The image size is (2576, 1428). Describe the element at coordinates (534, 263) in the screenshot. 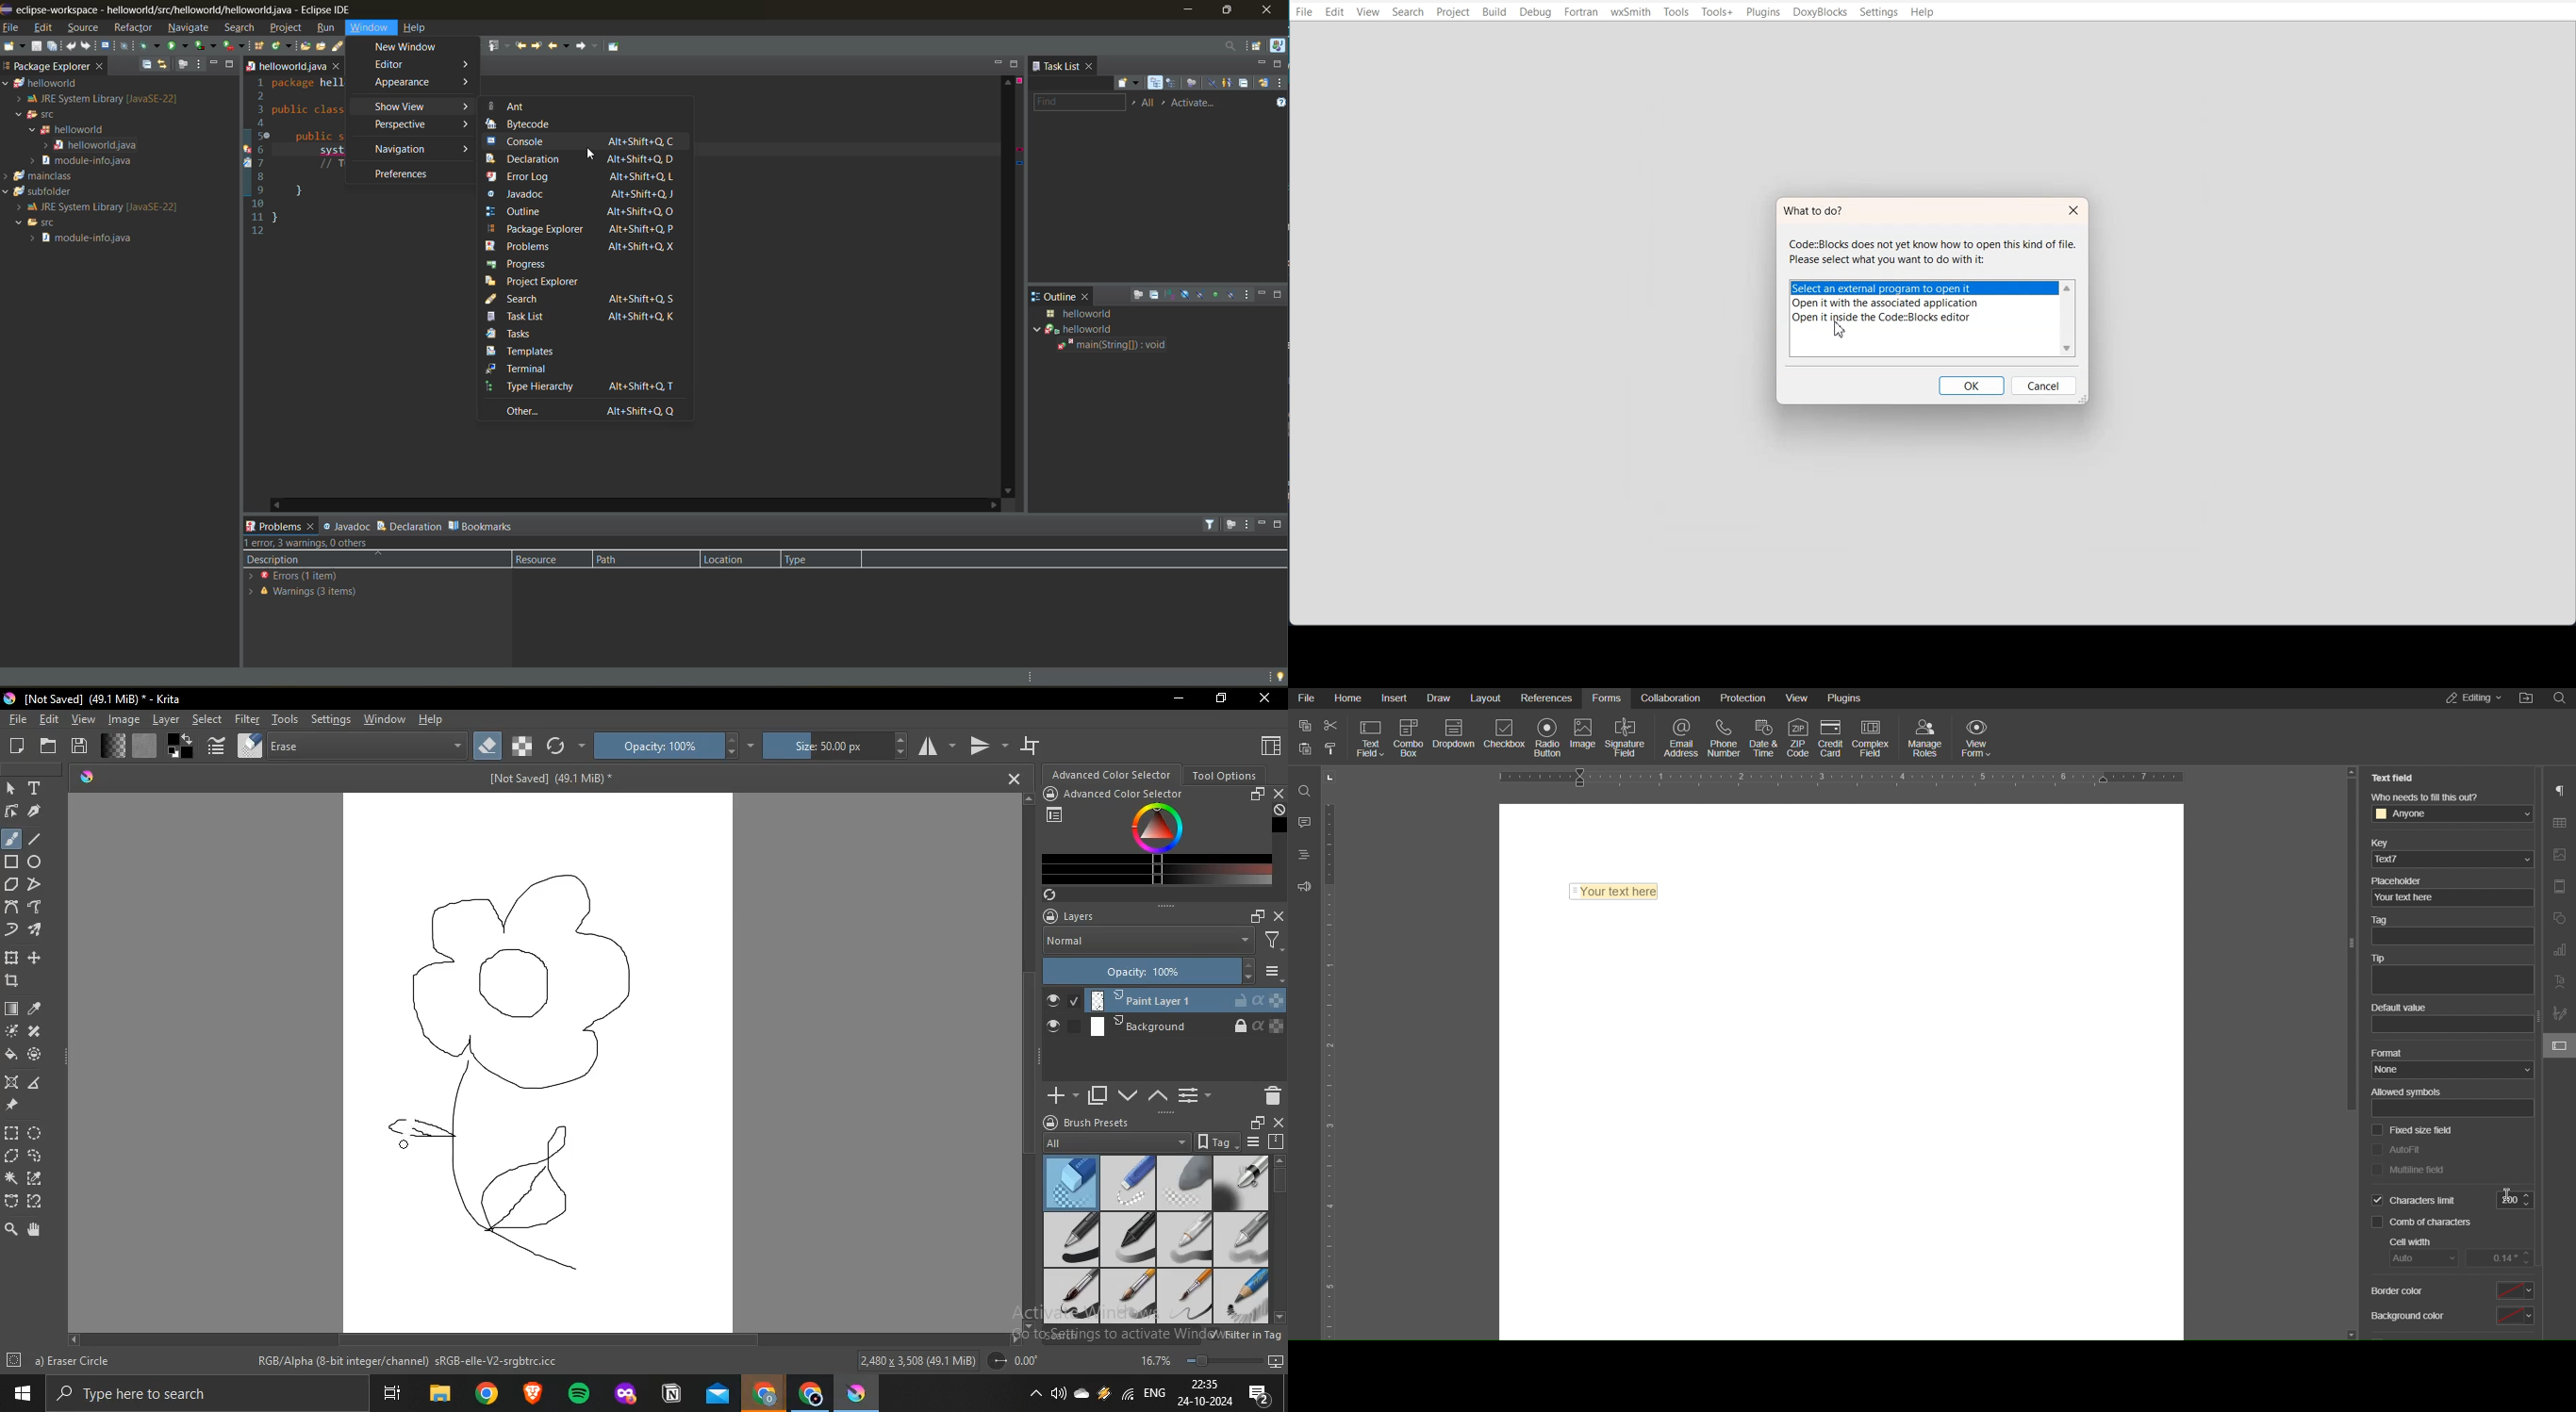

I see `progress` at that location.